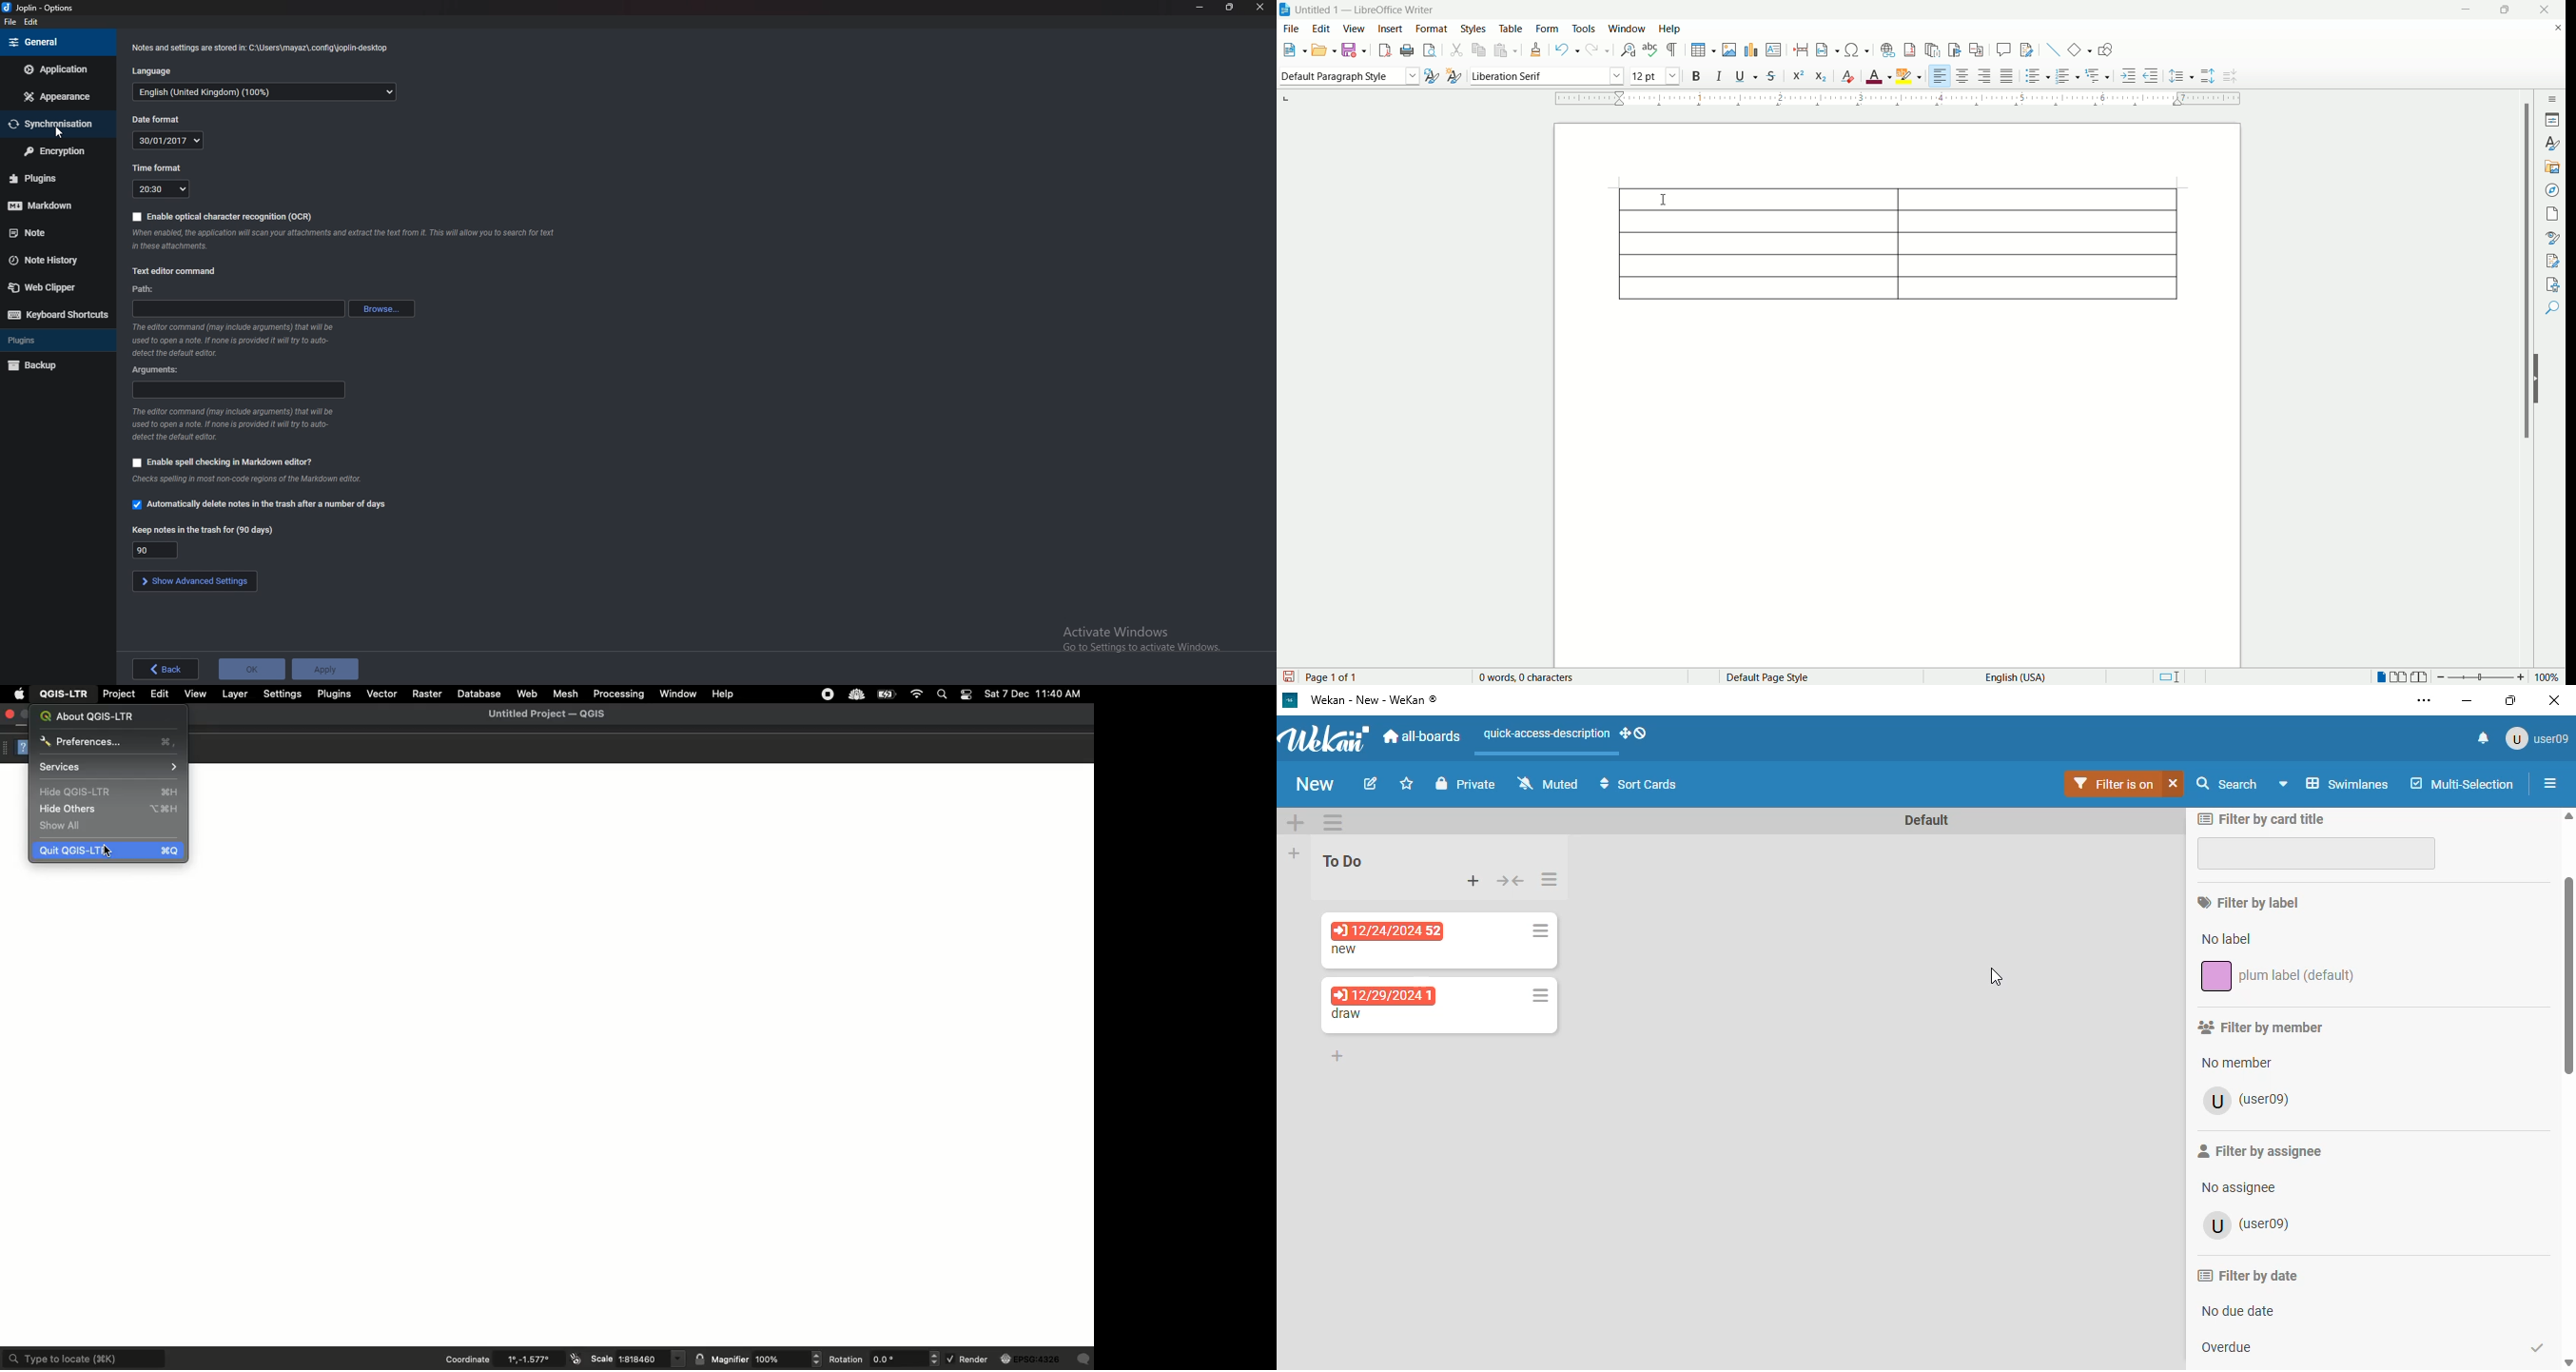  What do you see at coordinates (1898, 100) in the screenshot?
I see `border` at bounding box center [1898, 100].